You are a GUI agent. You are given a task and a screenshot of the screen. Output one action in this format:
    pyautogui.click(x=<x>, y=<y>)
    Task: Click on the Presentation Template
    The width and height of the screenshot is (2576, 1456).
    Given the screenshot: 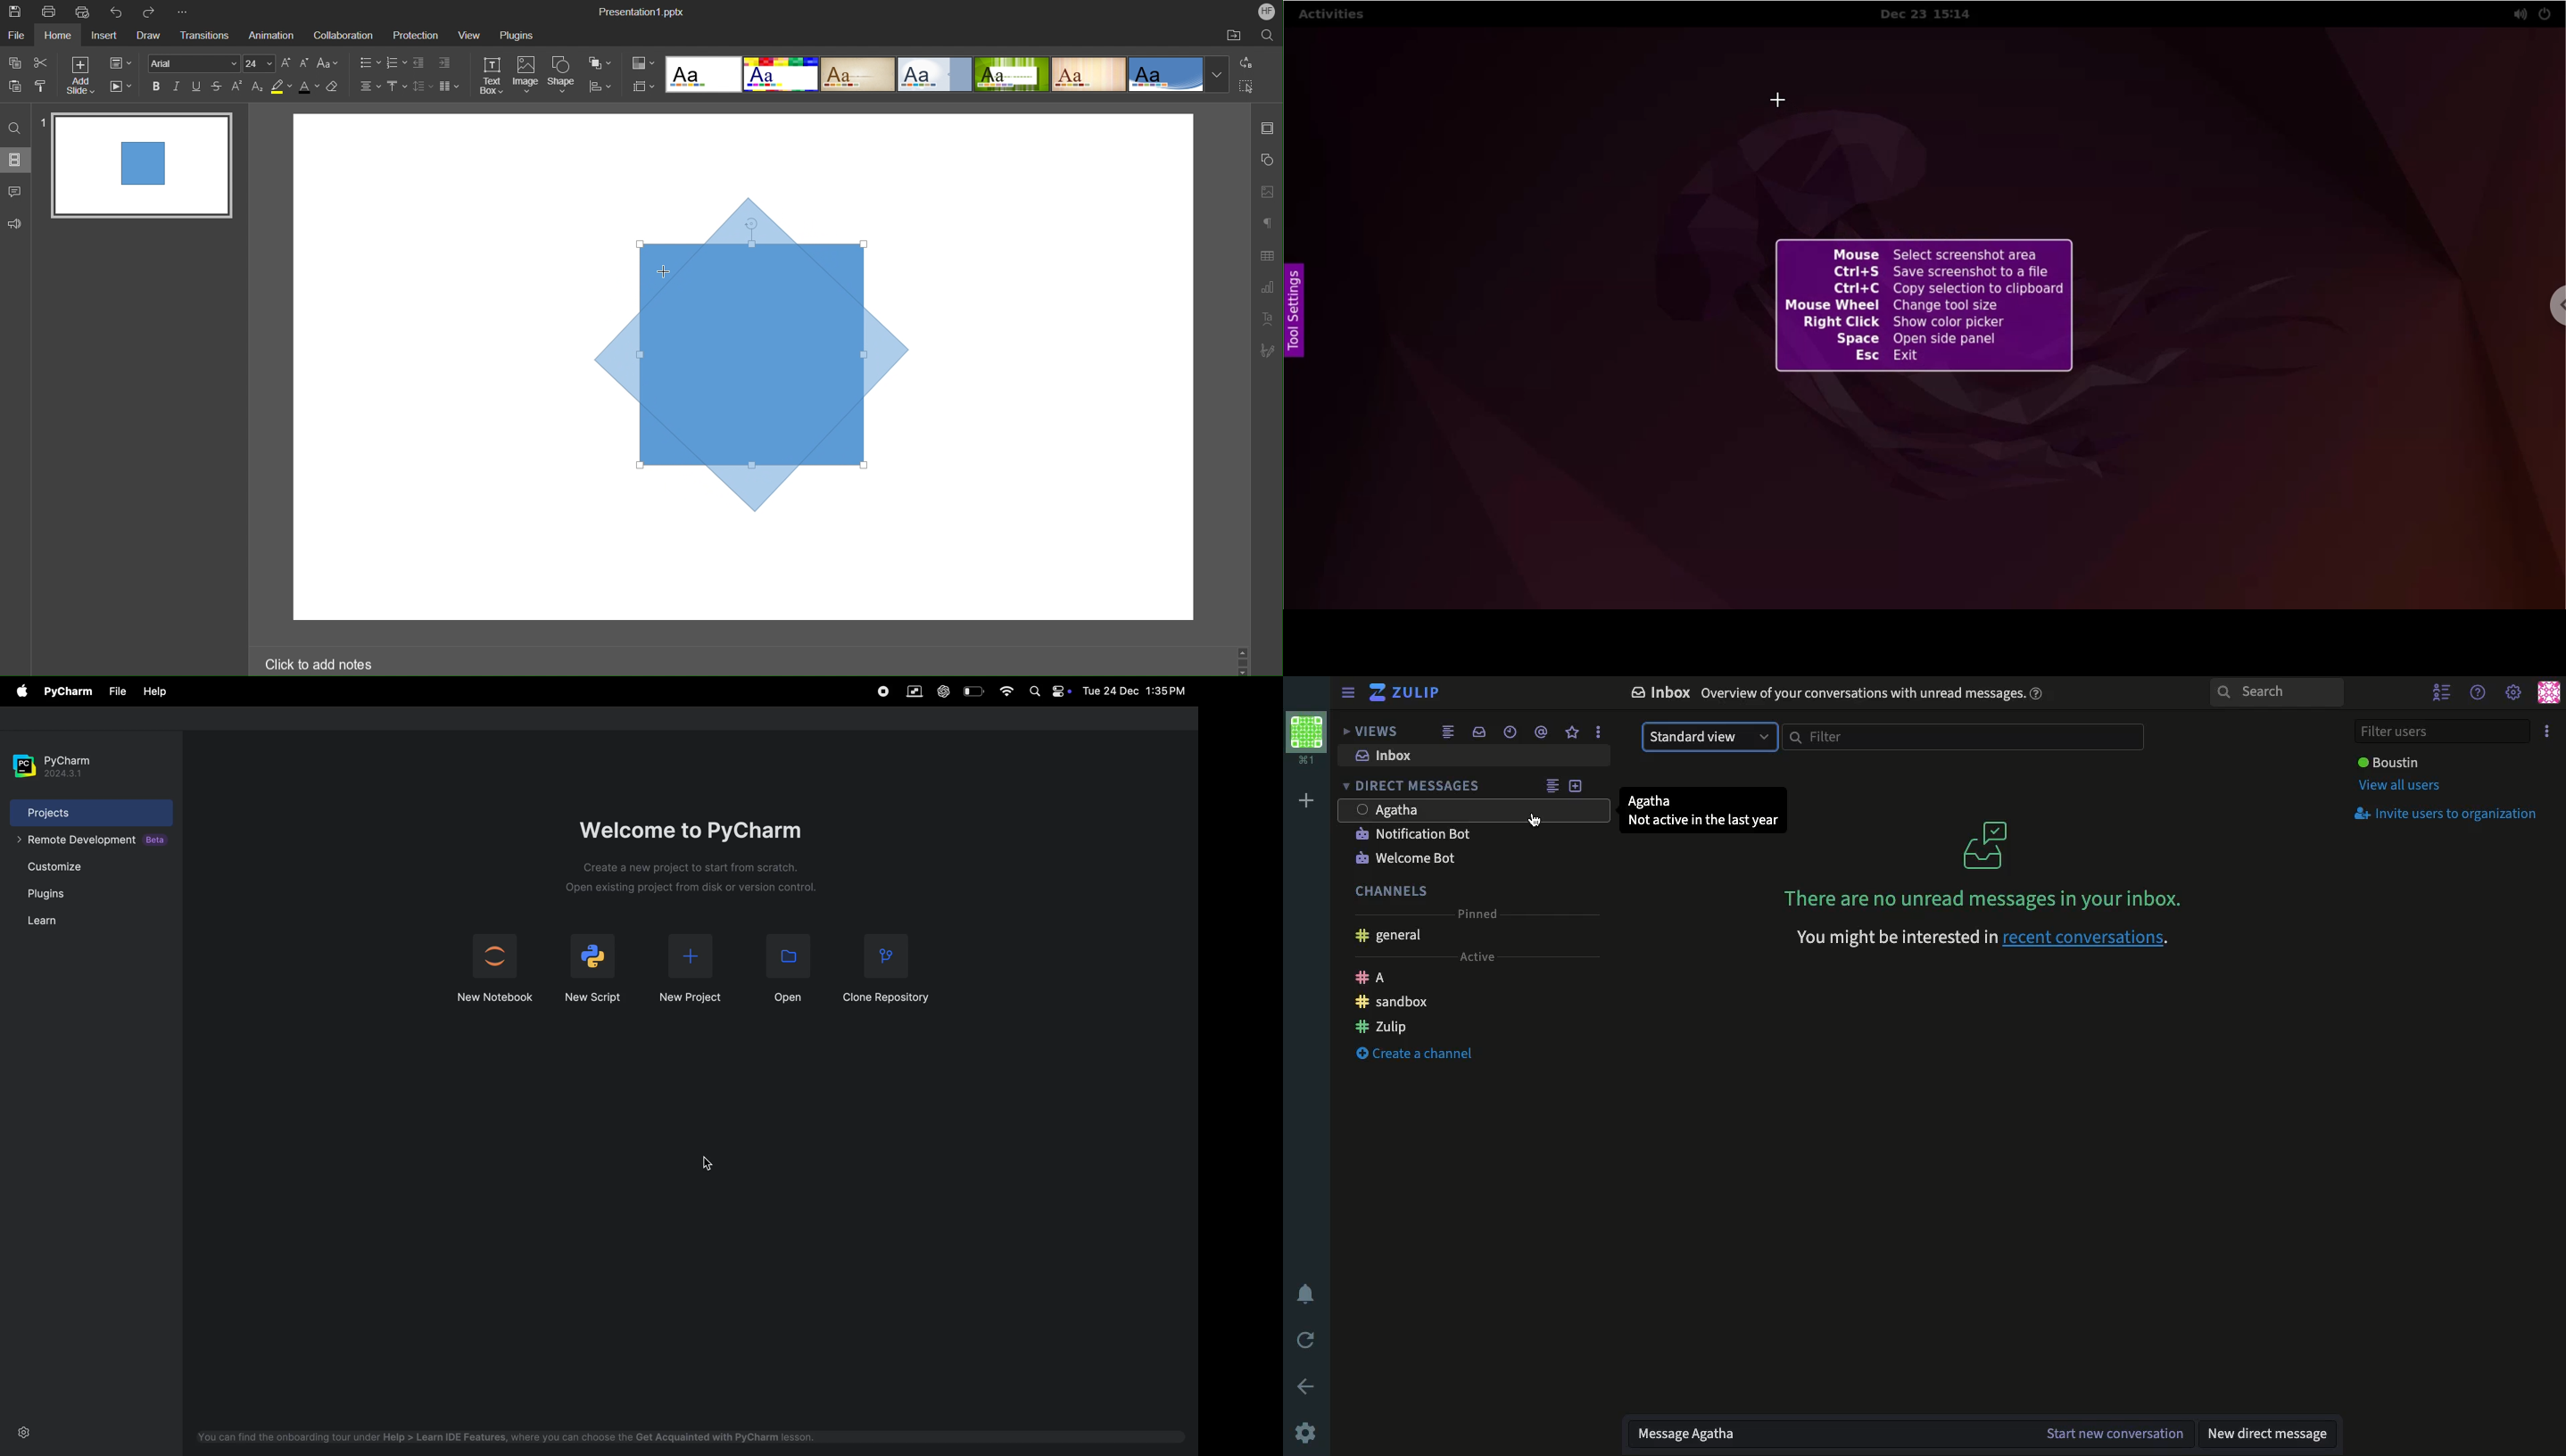 What is the action you would take?
    pyautogui.click(x=941, y=76)
    